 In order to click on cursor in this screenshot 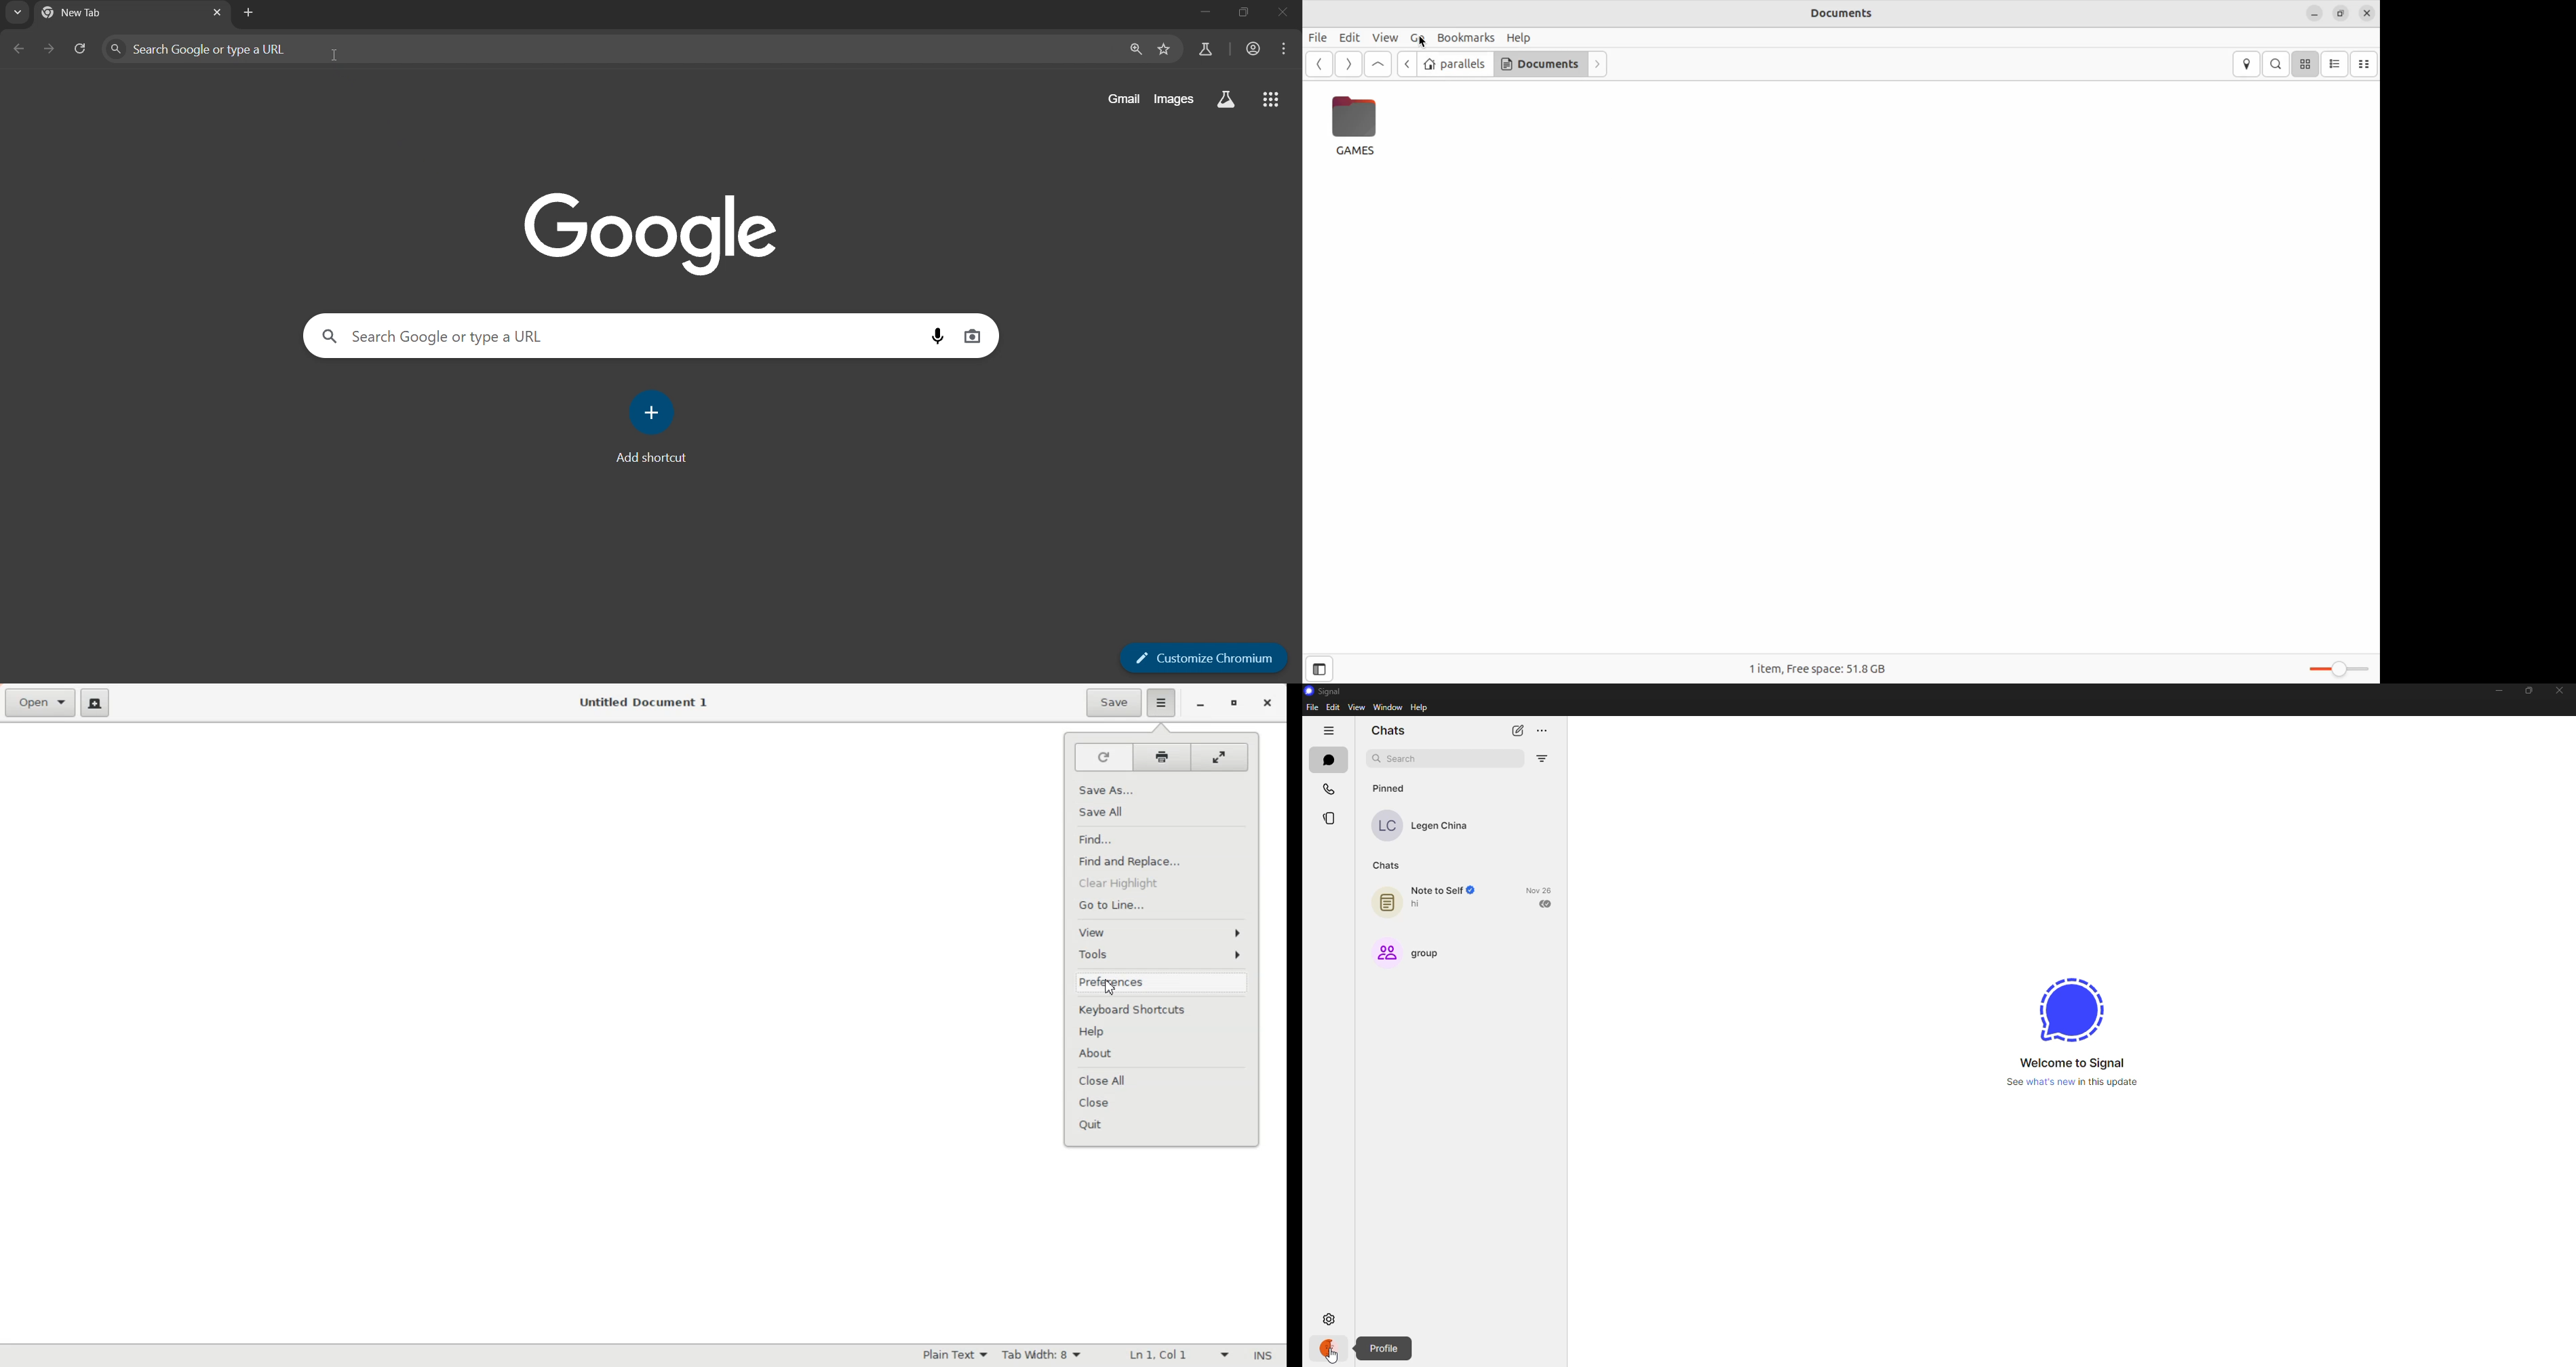, I will do `click(334, 55)`.